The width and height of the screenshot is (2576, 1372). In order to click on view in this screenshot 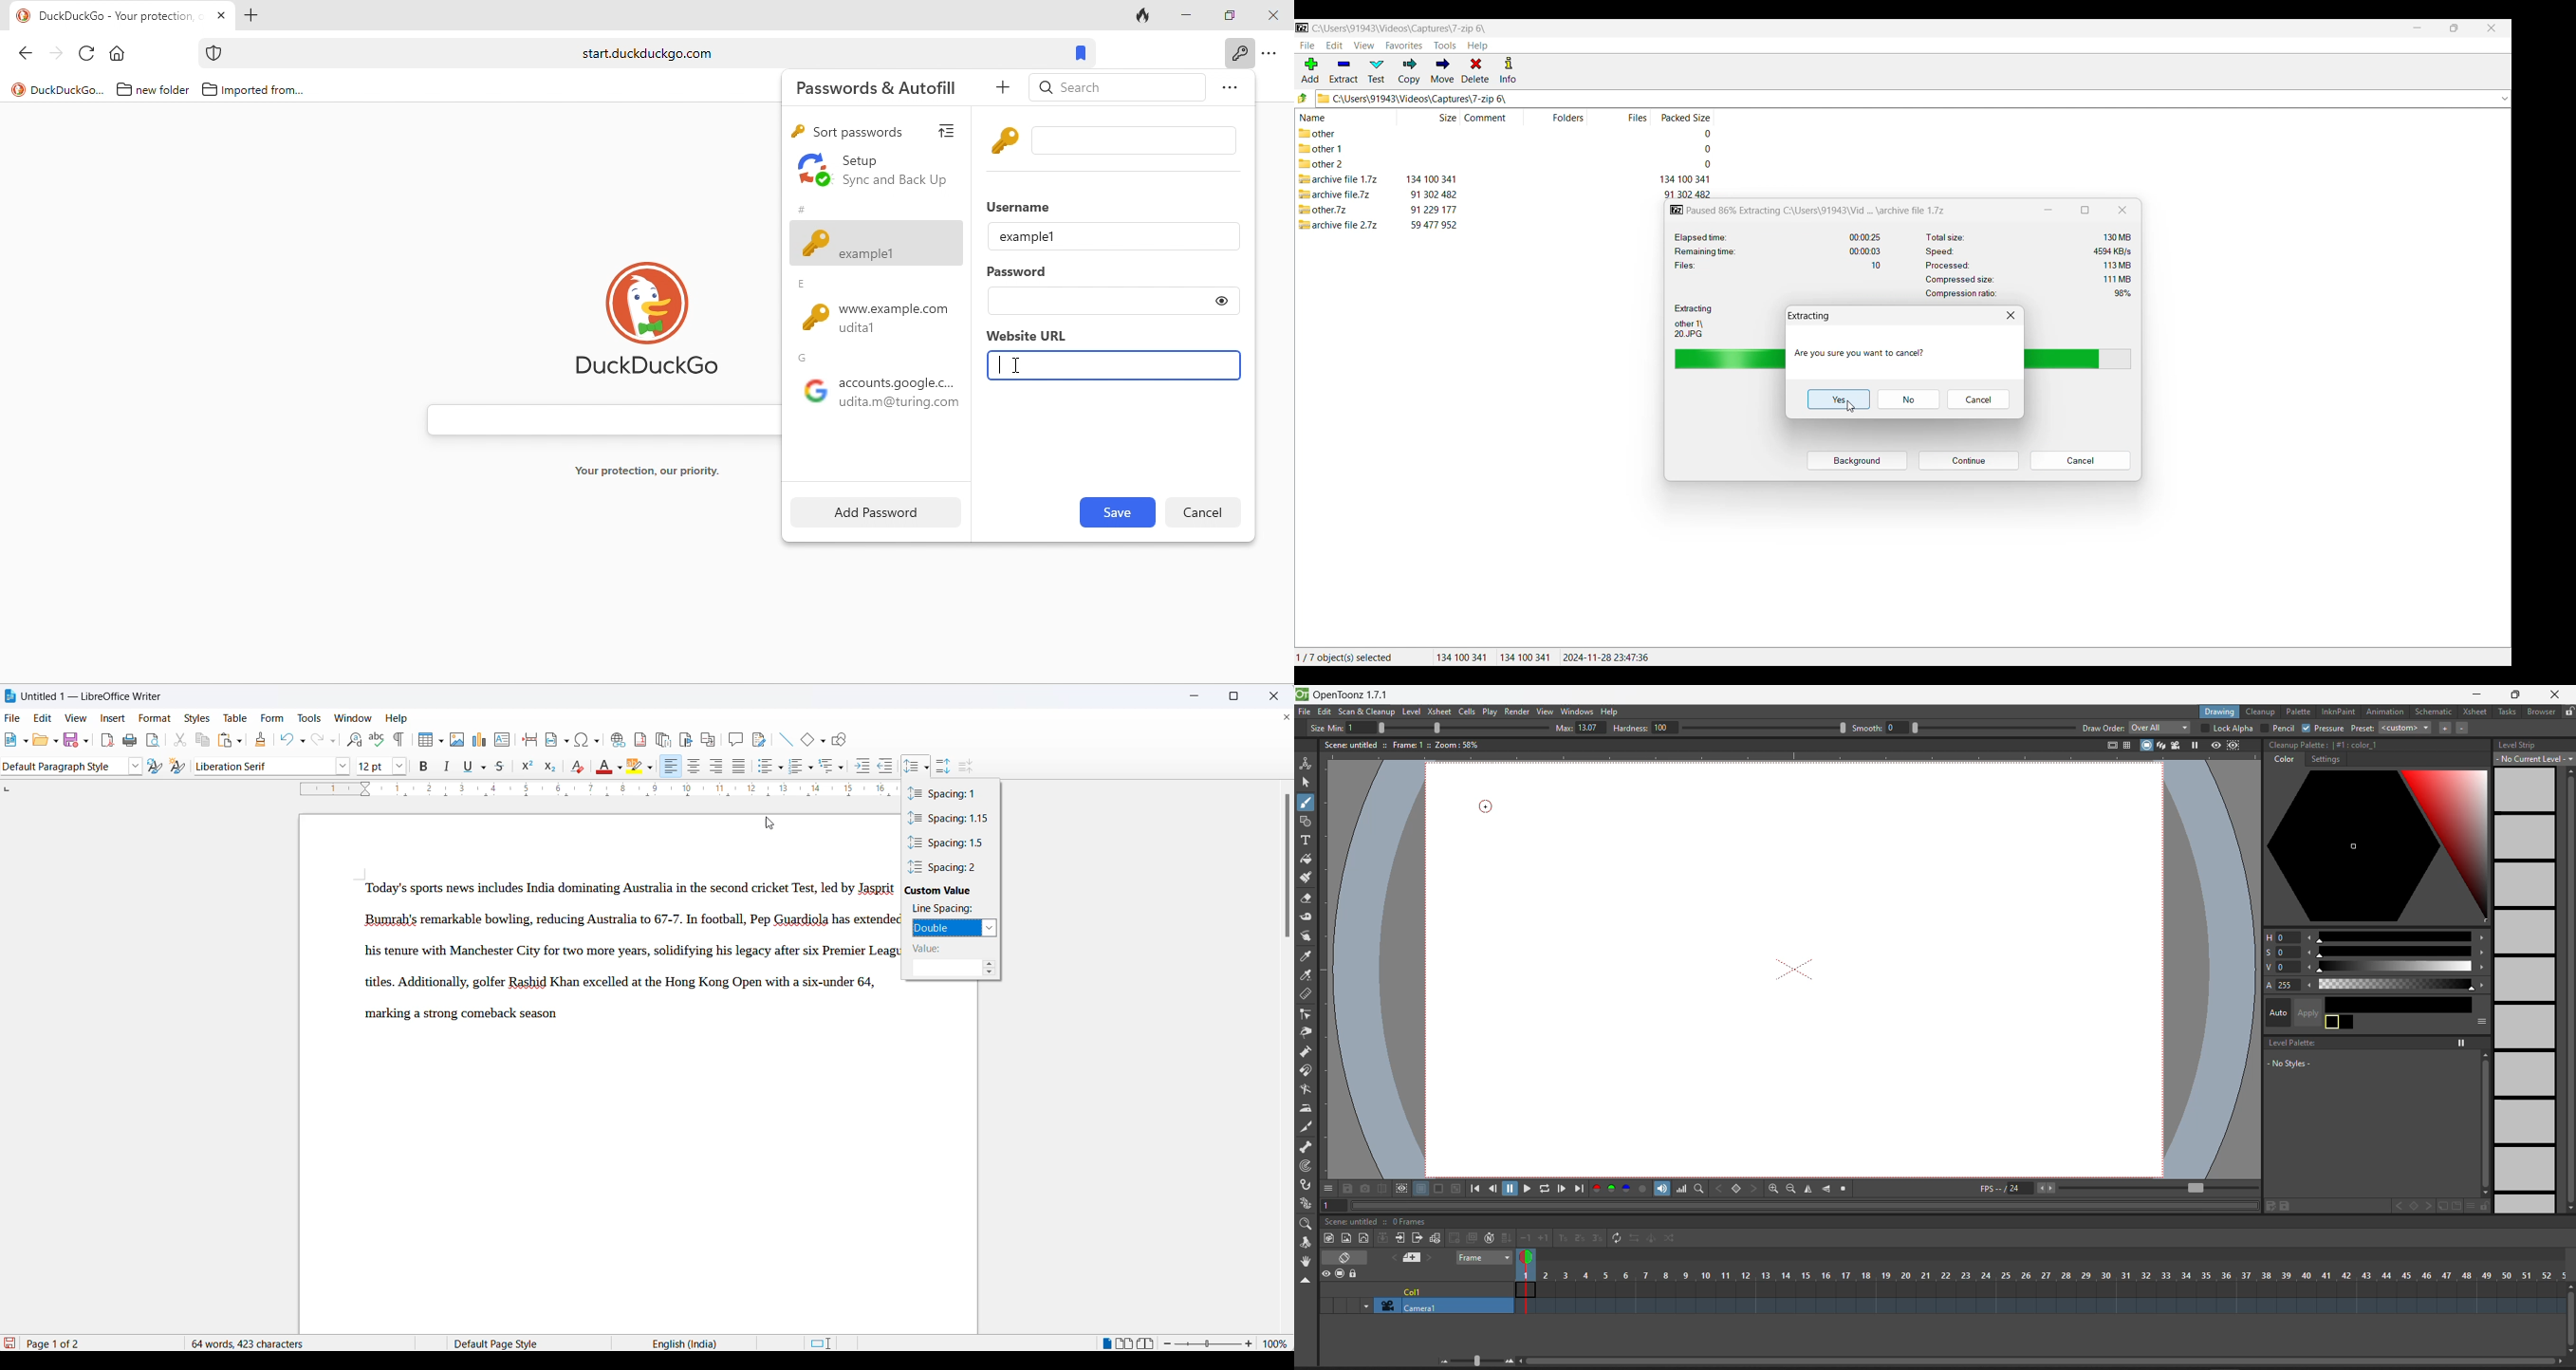, I will do `click(80, 718)`.